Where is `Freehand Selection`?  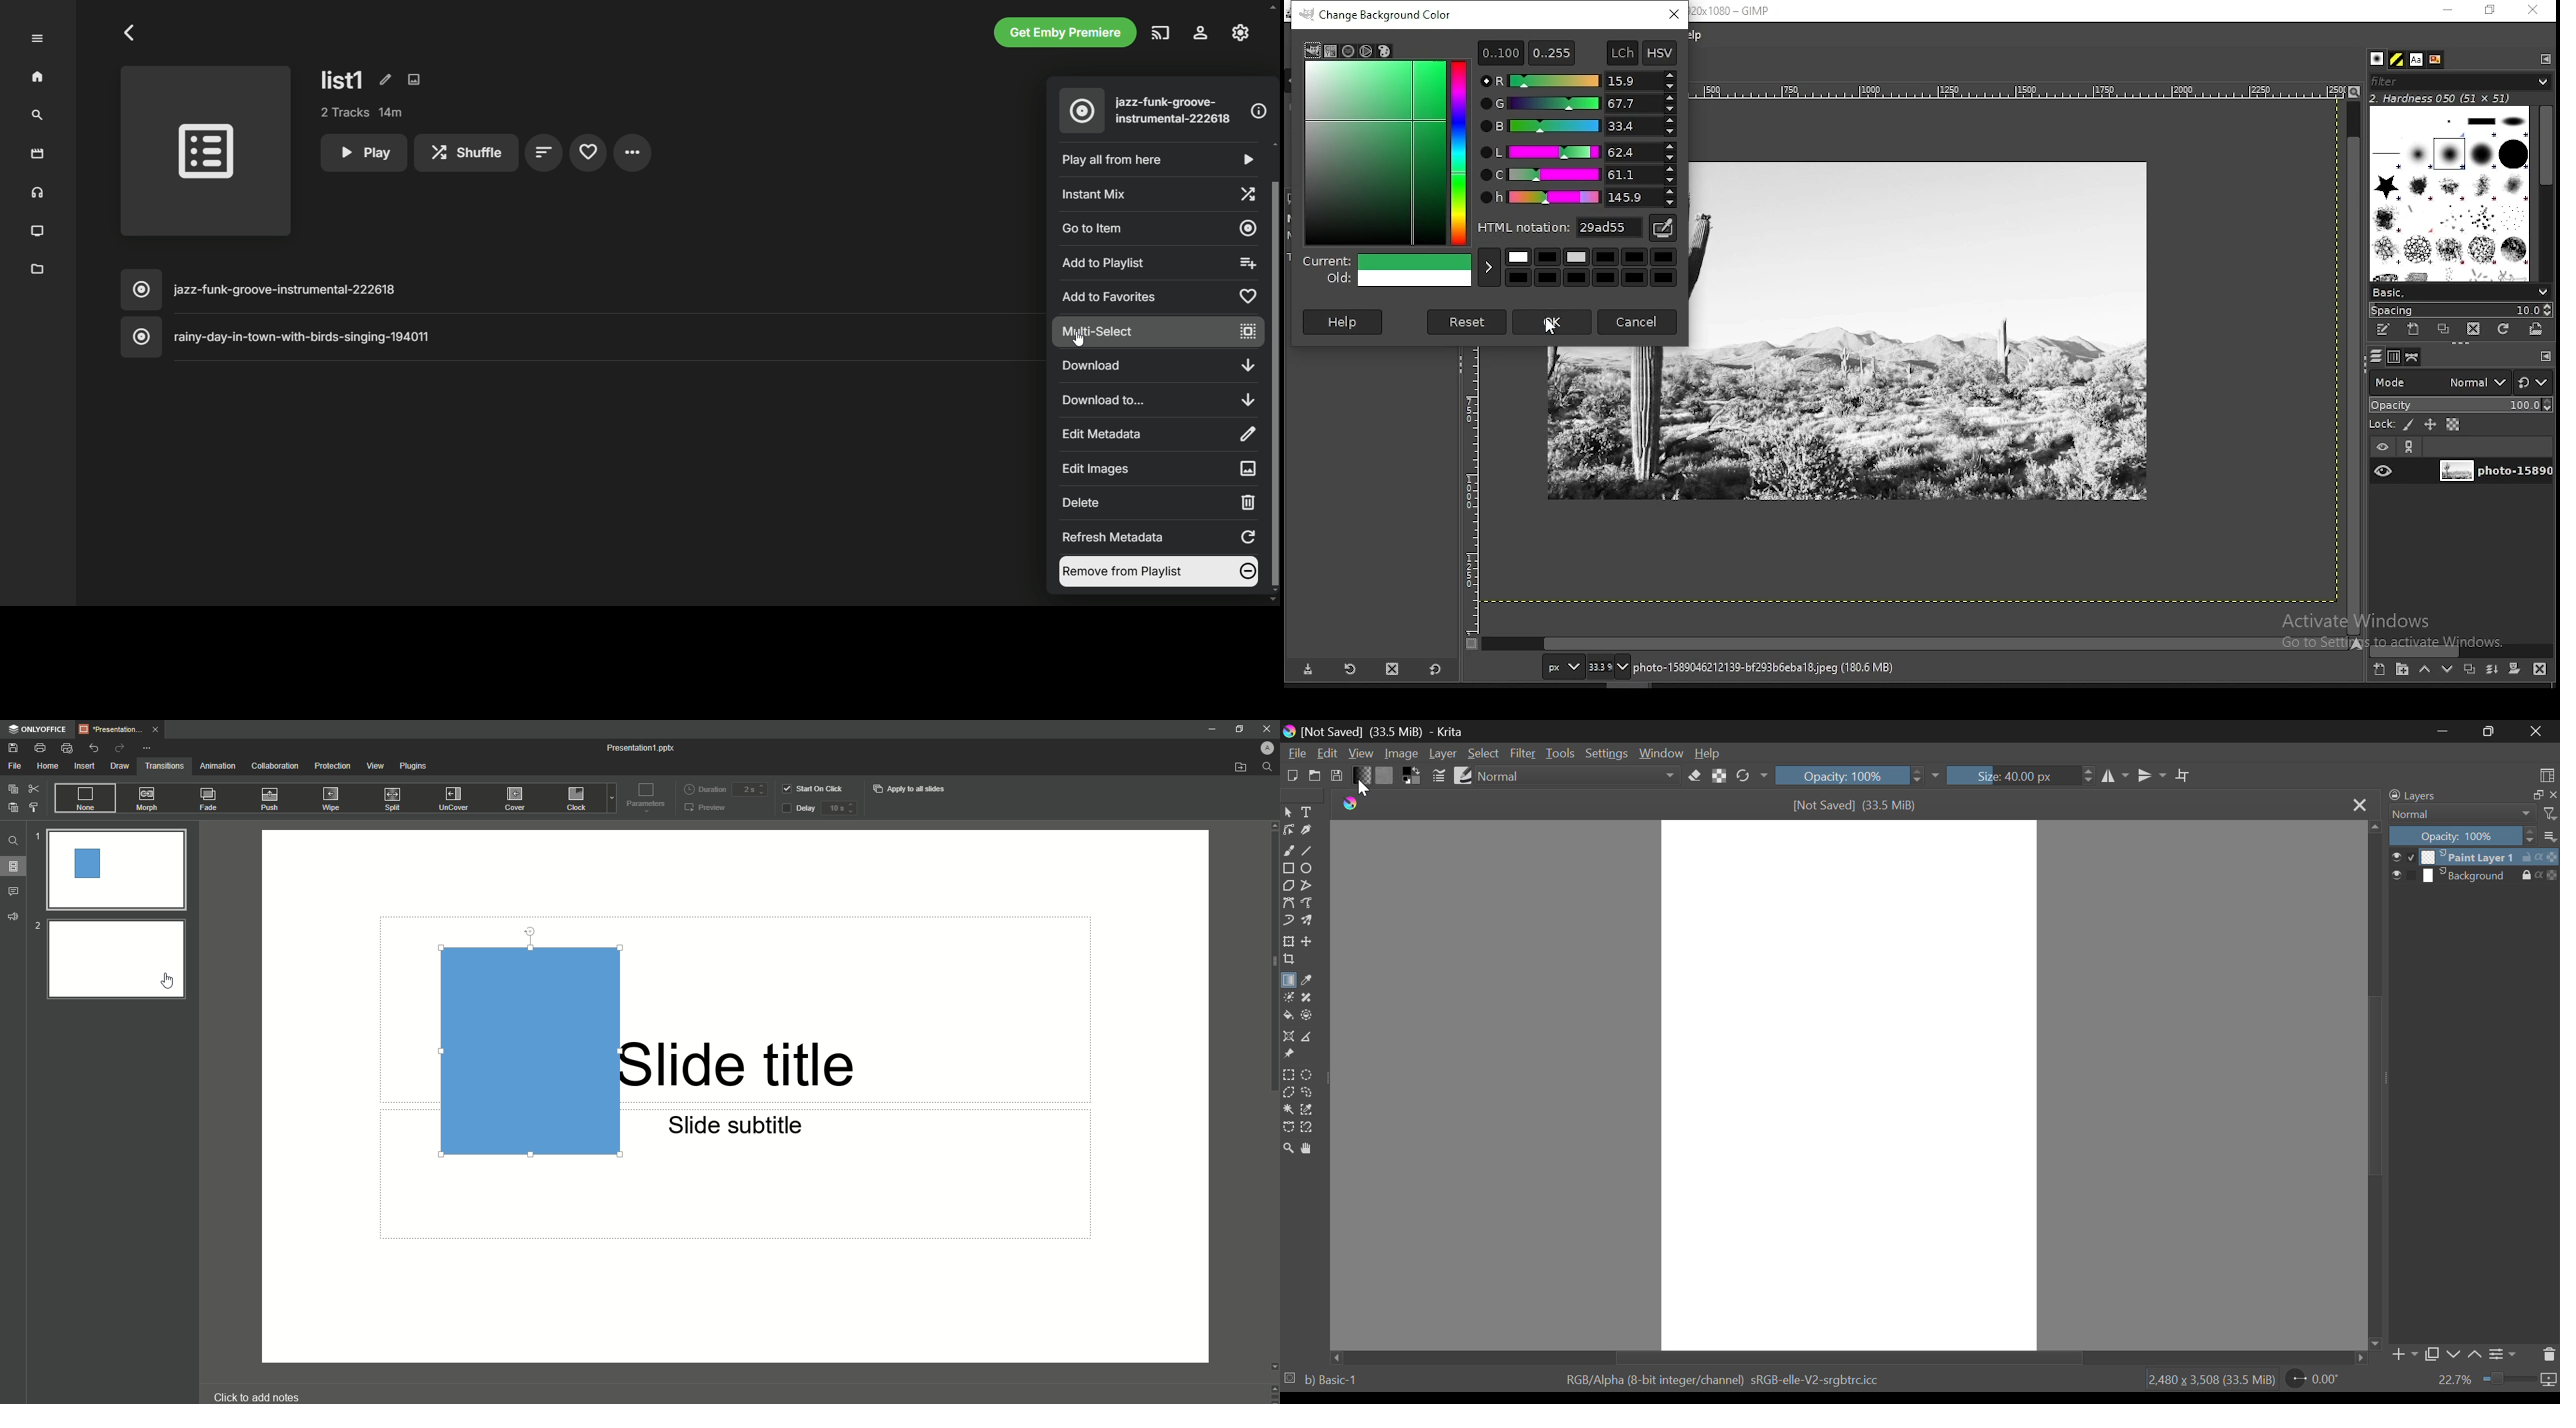 Freehand Selection is located at coordinates (1307, 1092).